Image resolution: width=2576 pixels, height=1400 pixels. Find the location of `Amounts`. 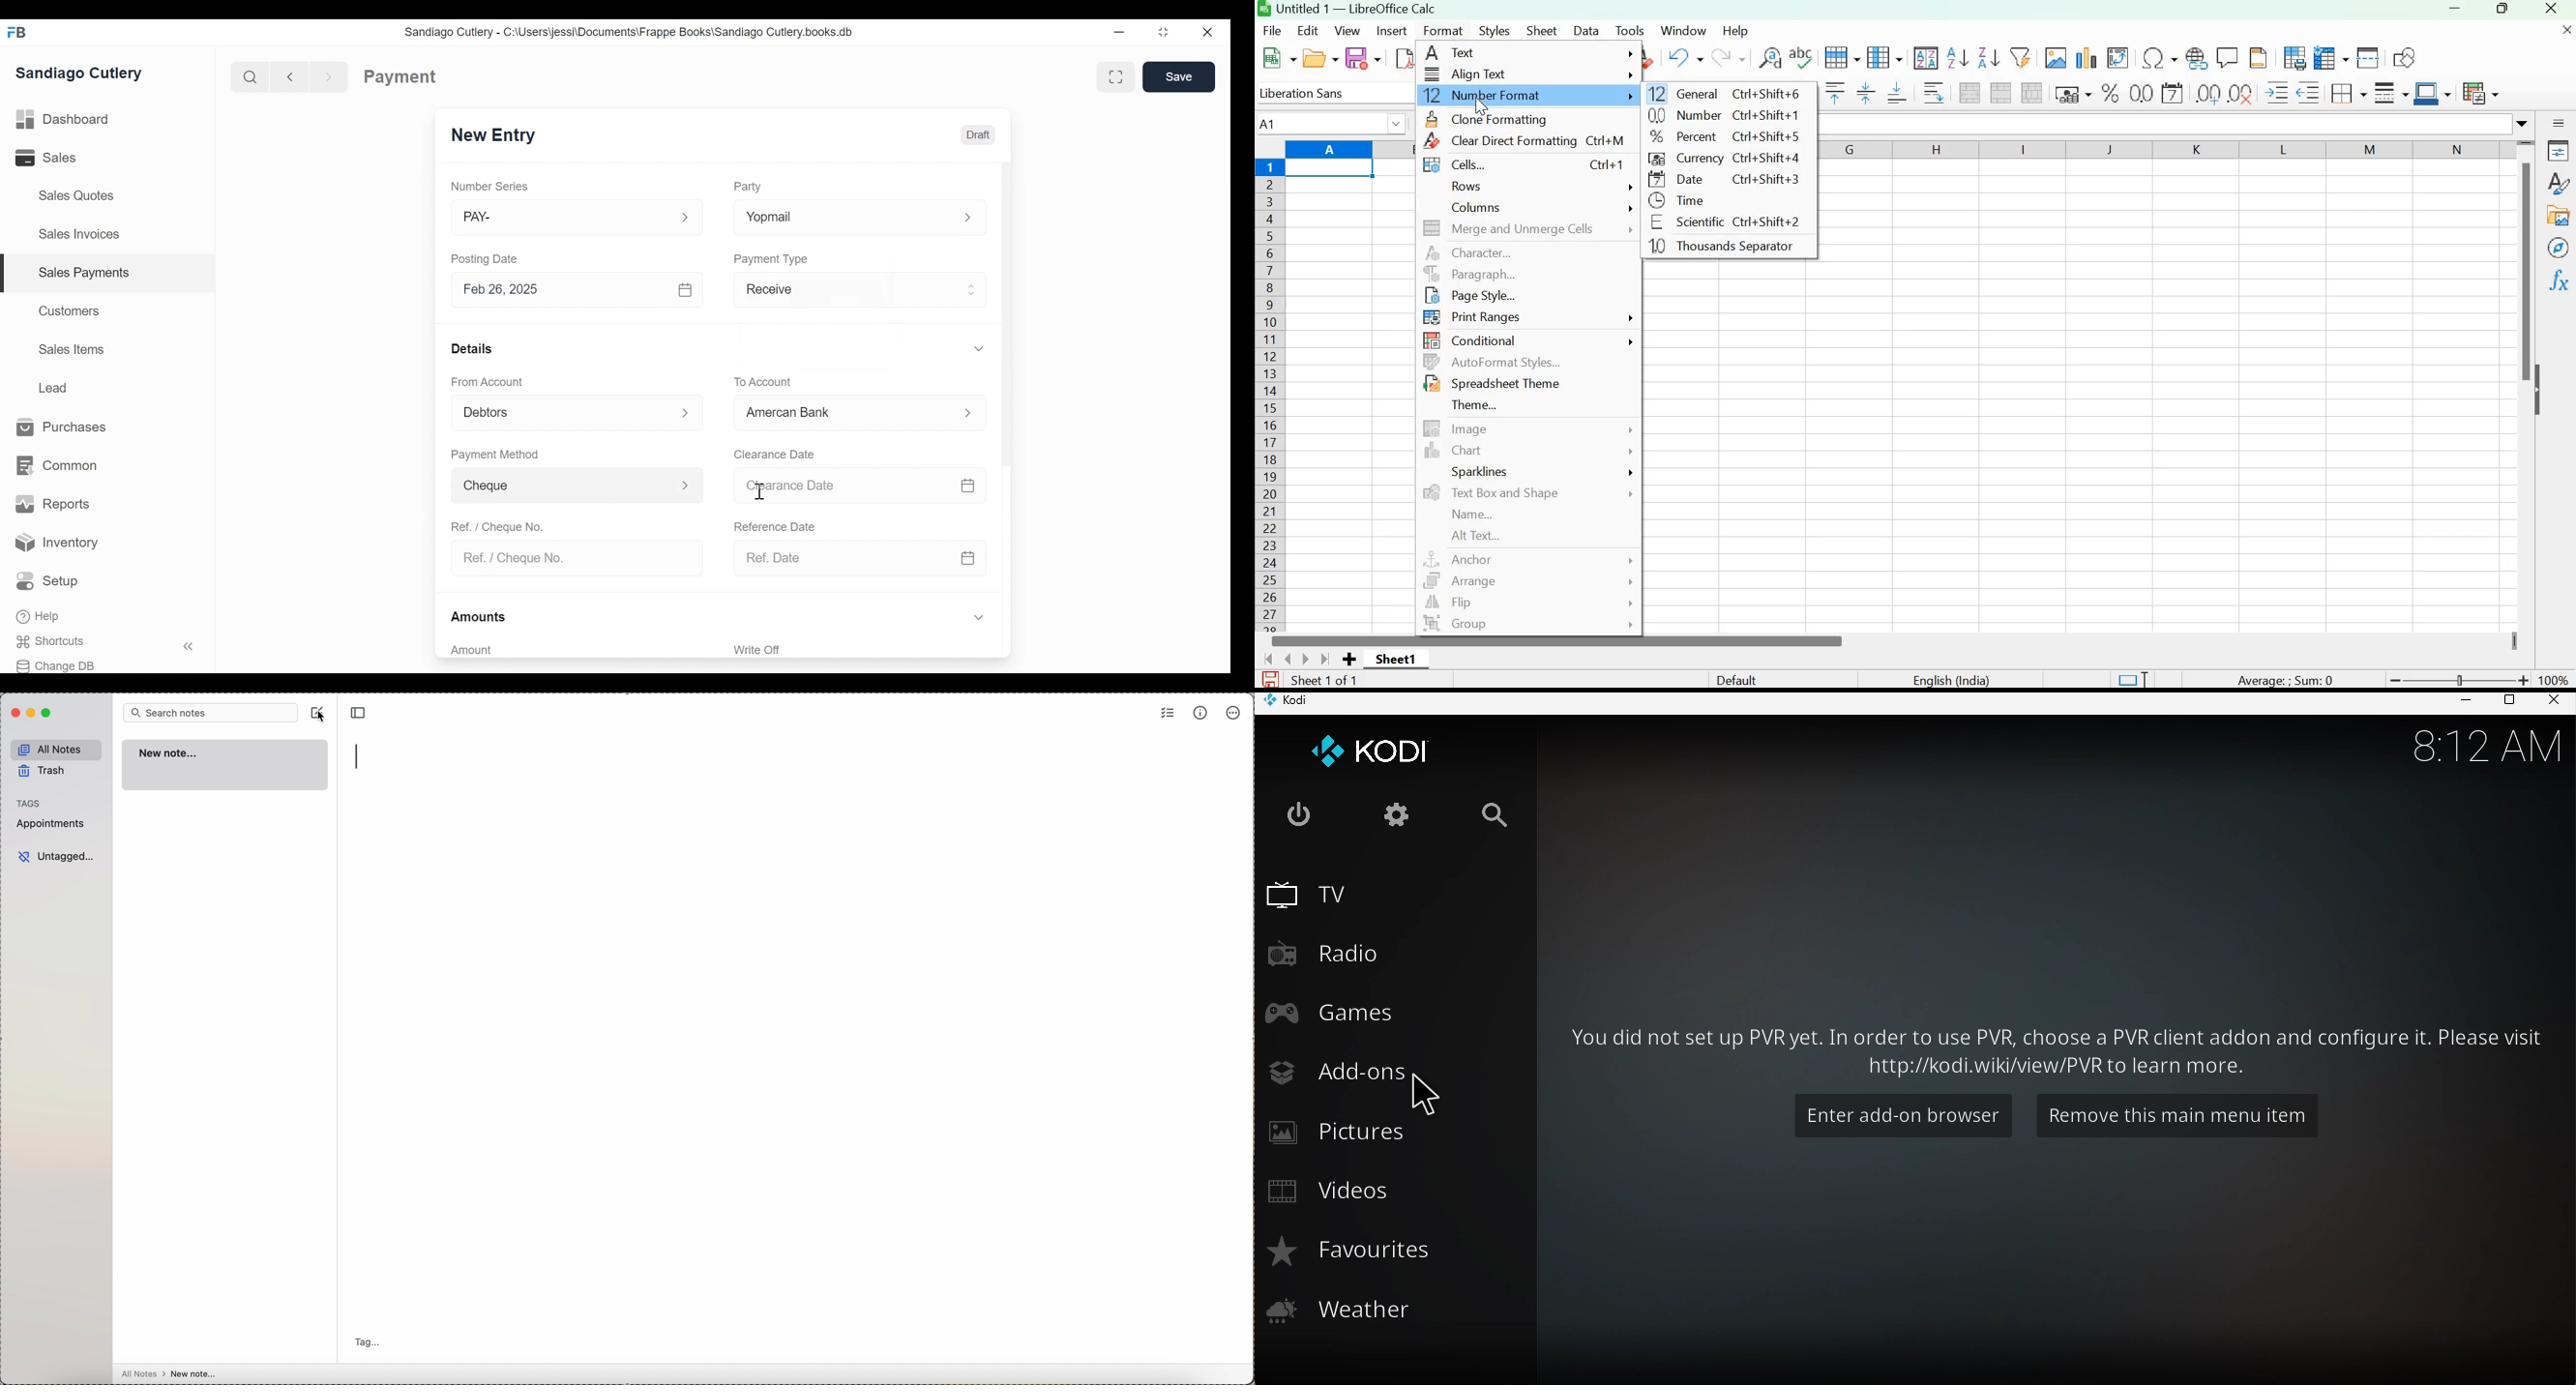

Amounts is located at coordinates (480, 617).